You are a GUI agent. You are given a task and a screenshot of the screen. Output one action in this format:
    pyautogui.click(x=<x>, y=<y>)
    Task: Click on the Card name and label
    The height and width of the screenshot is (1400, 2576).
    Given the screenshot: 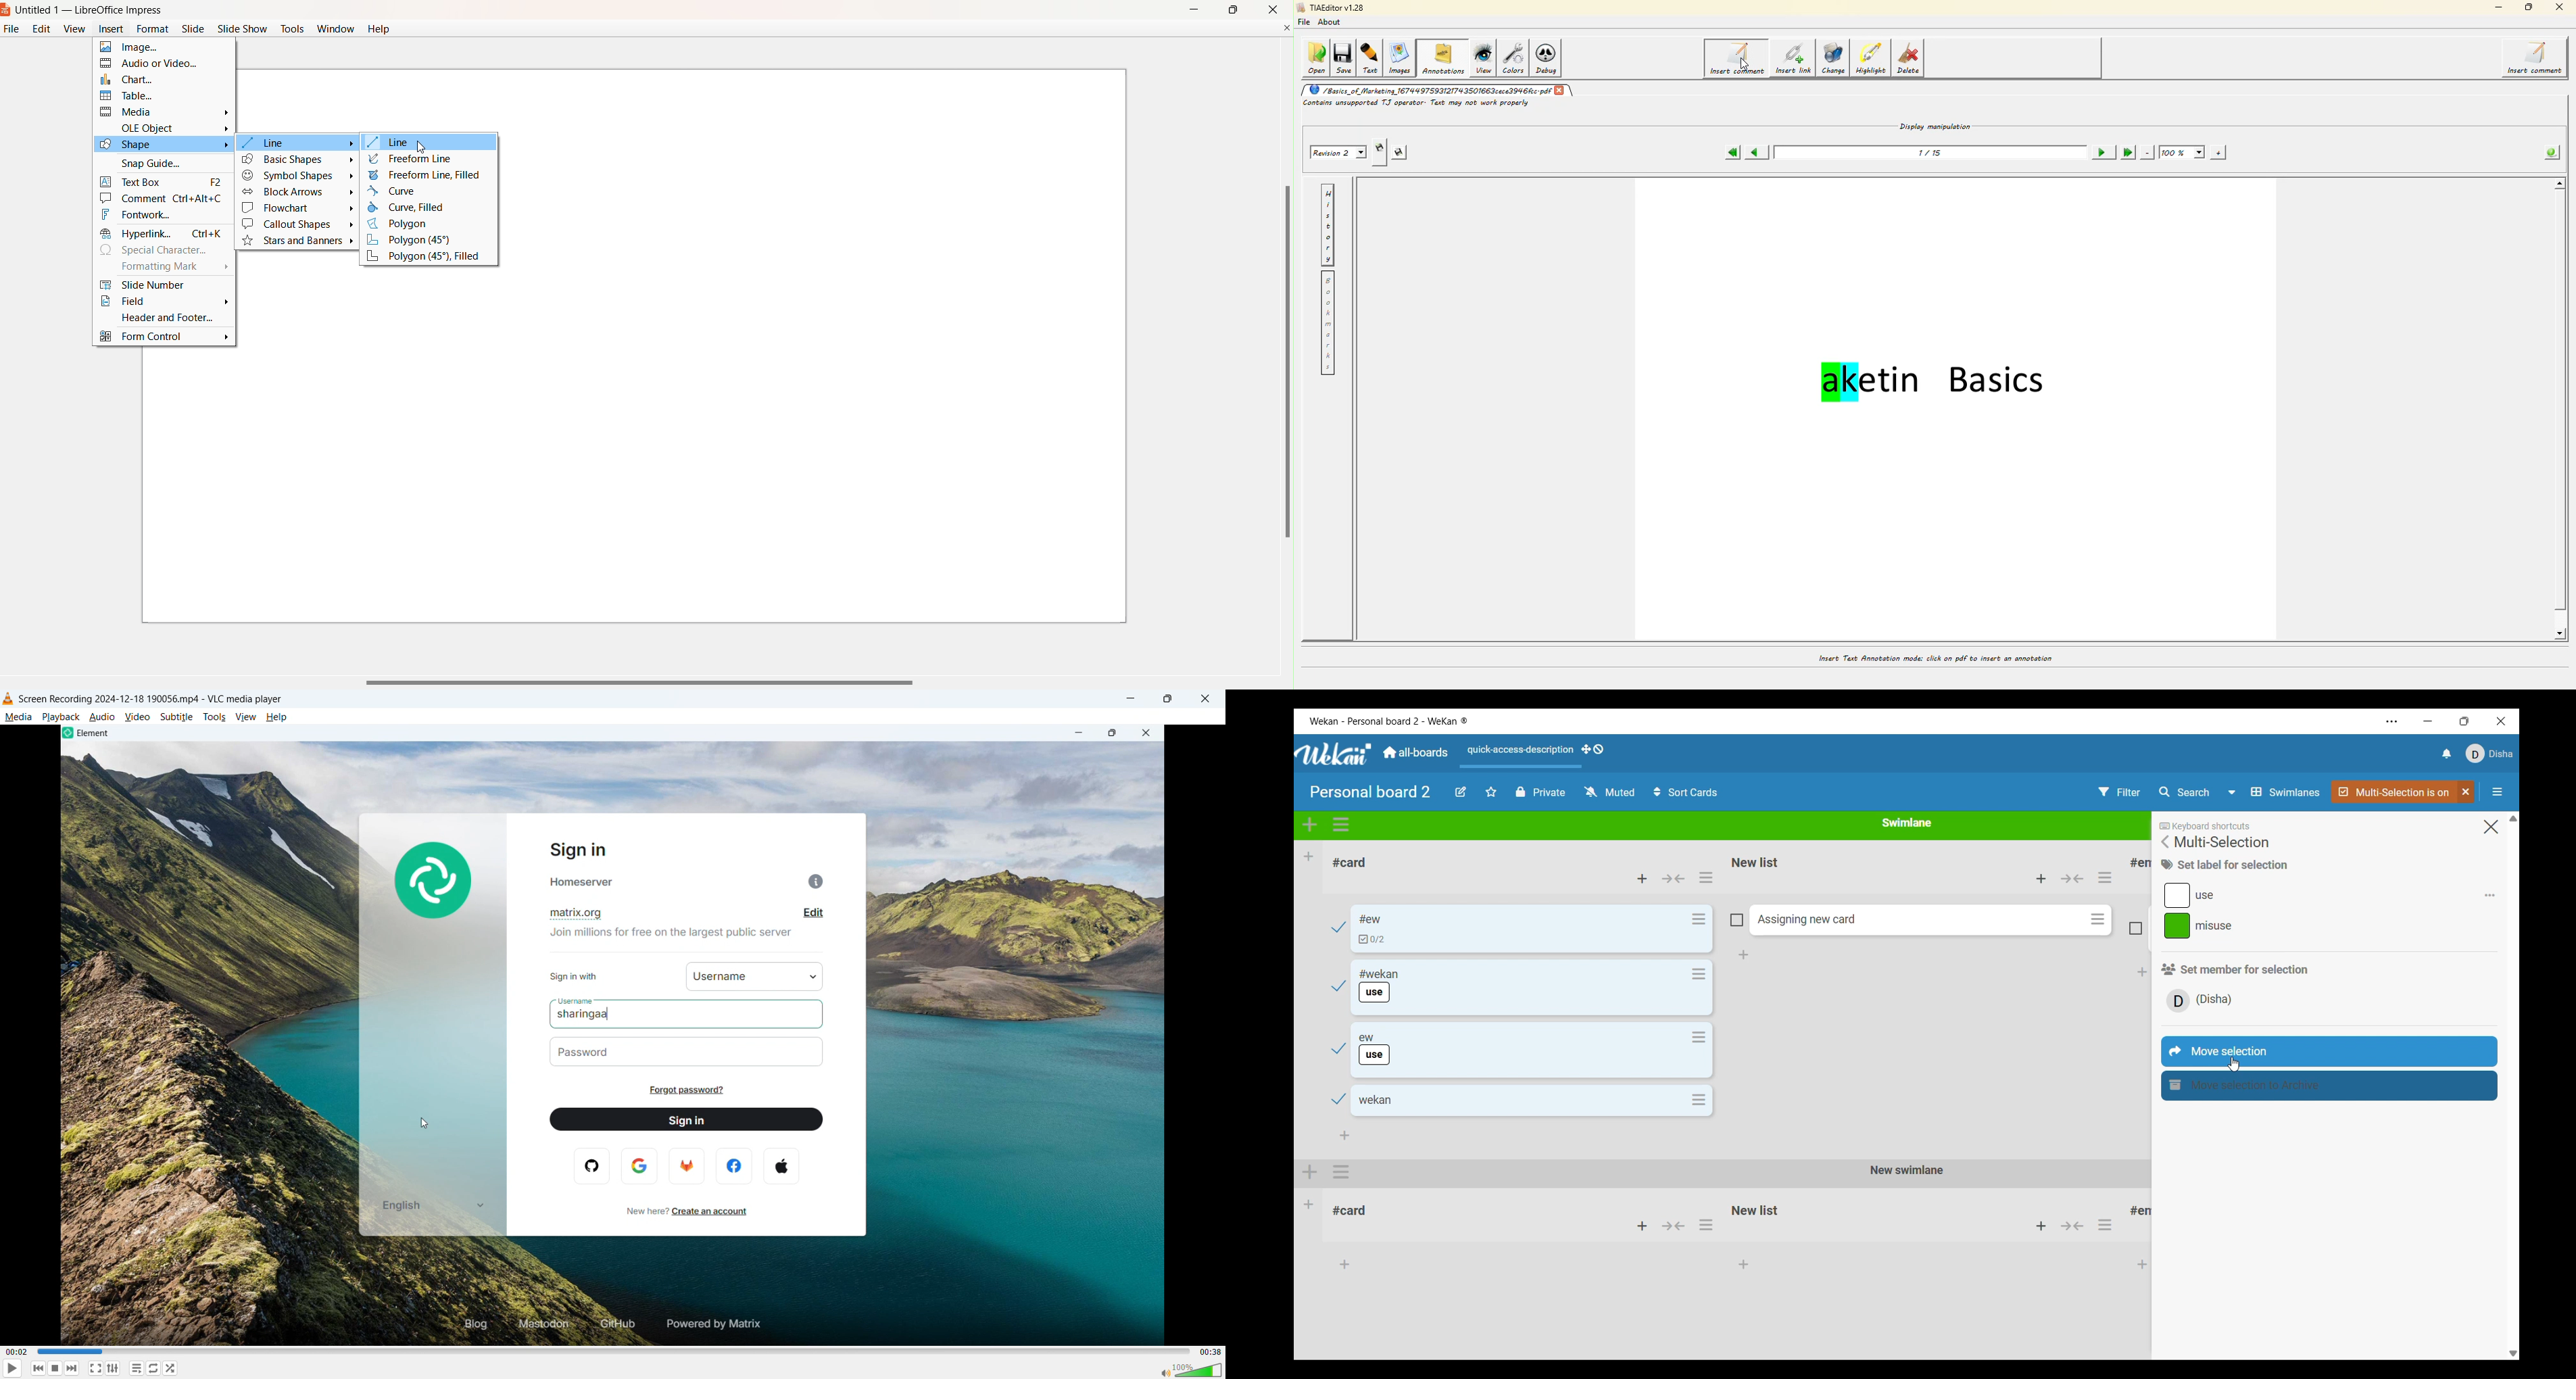 What is the action you would take?
    pyautogui.click(x=1384, y=985)
    